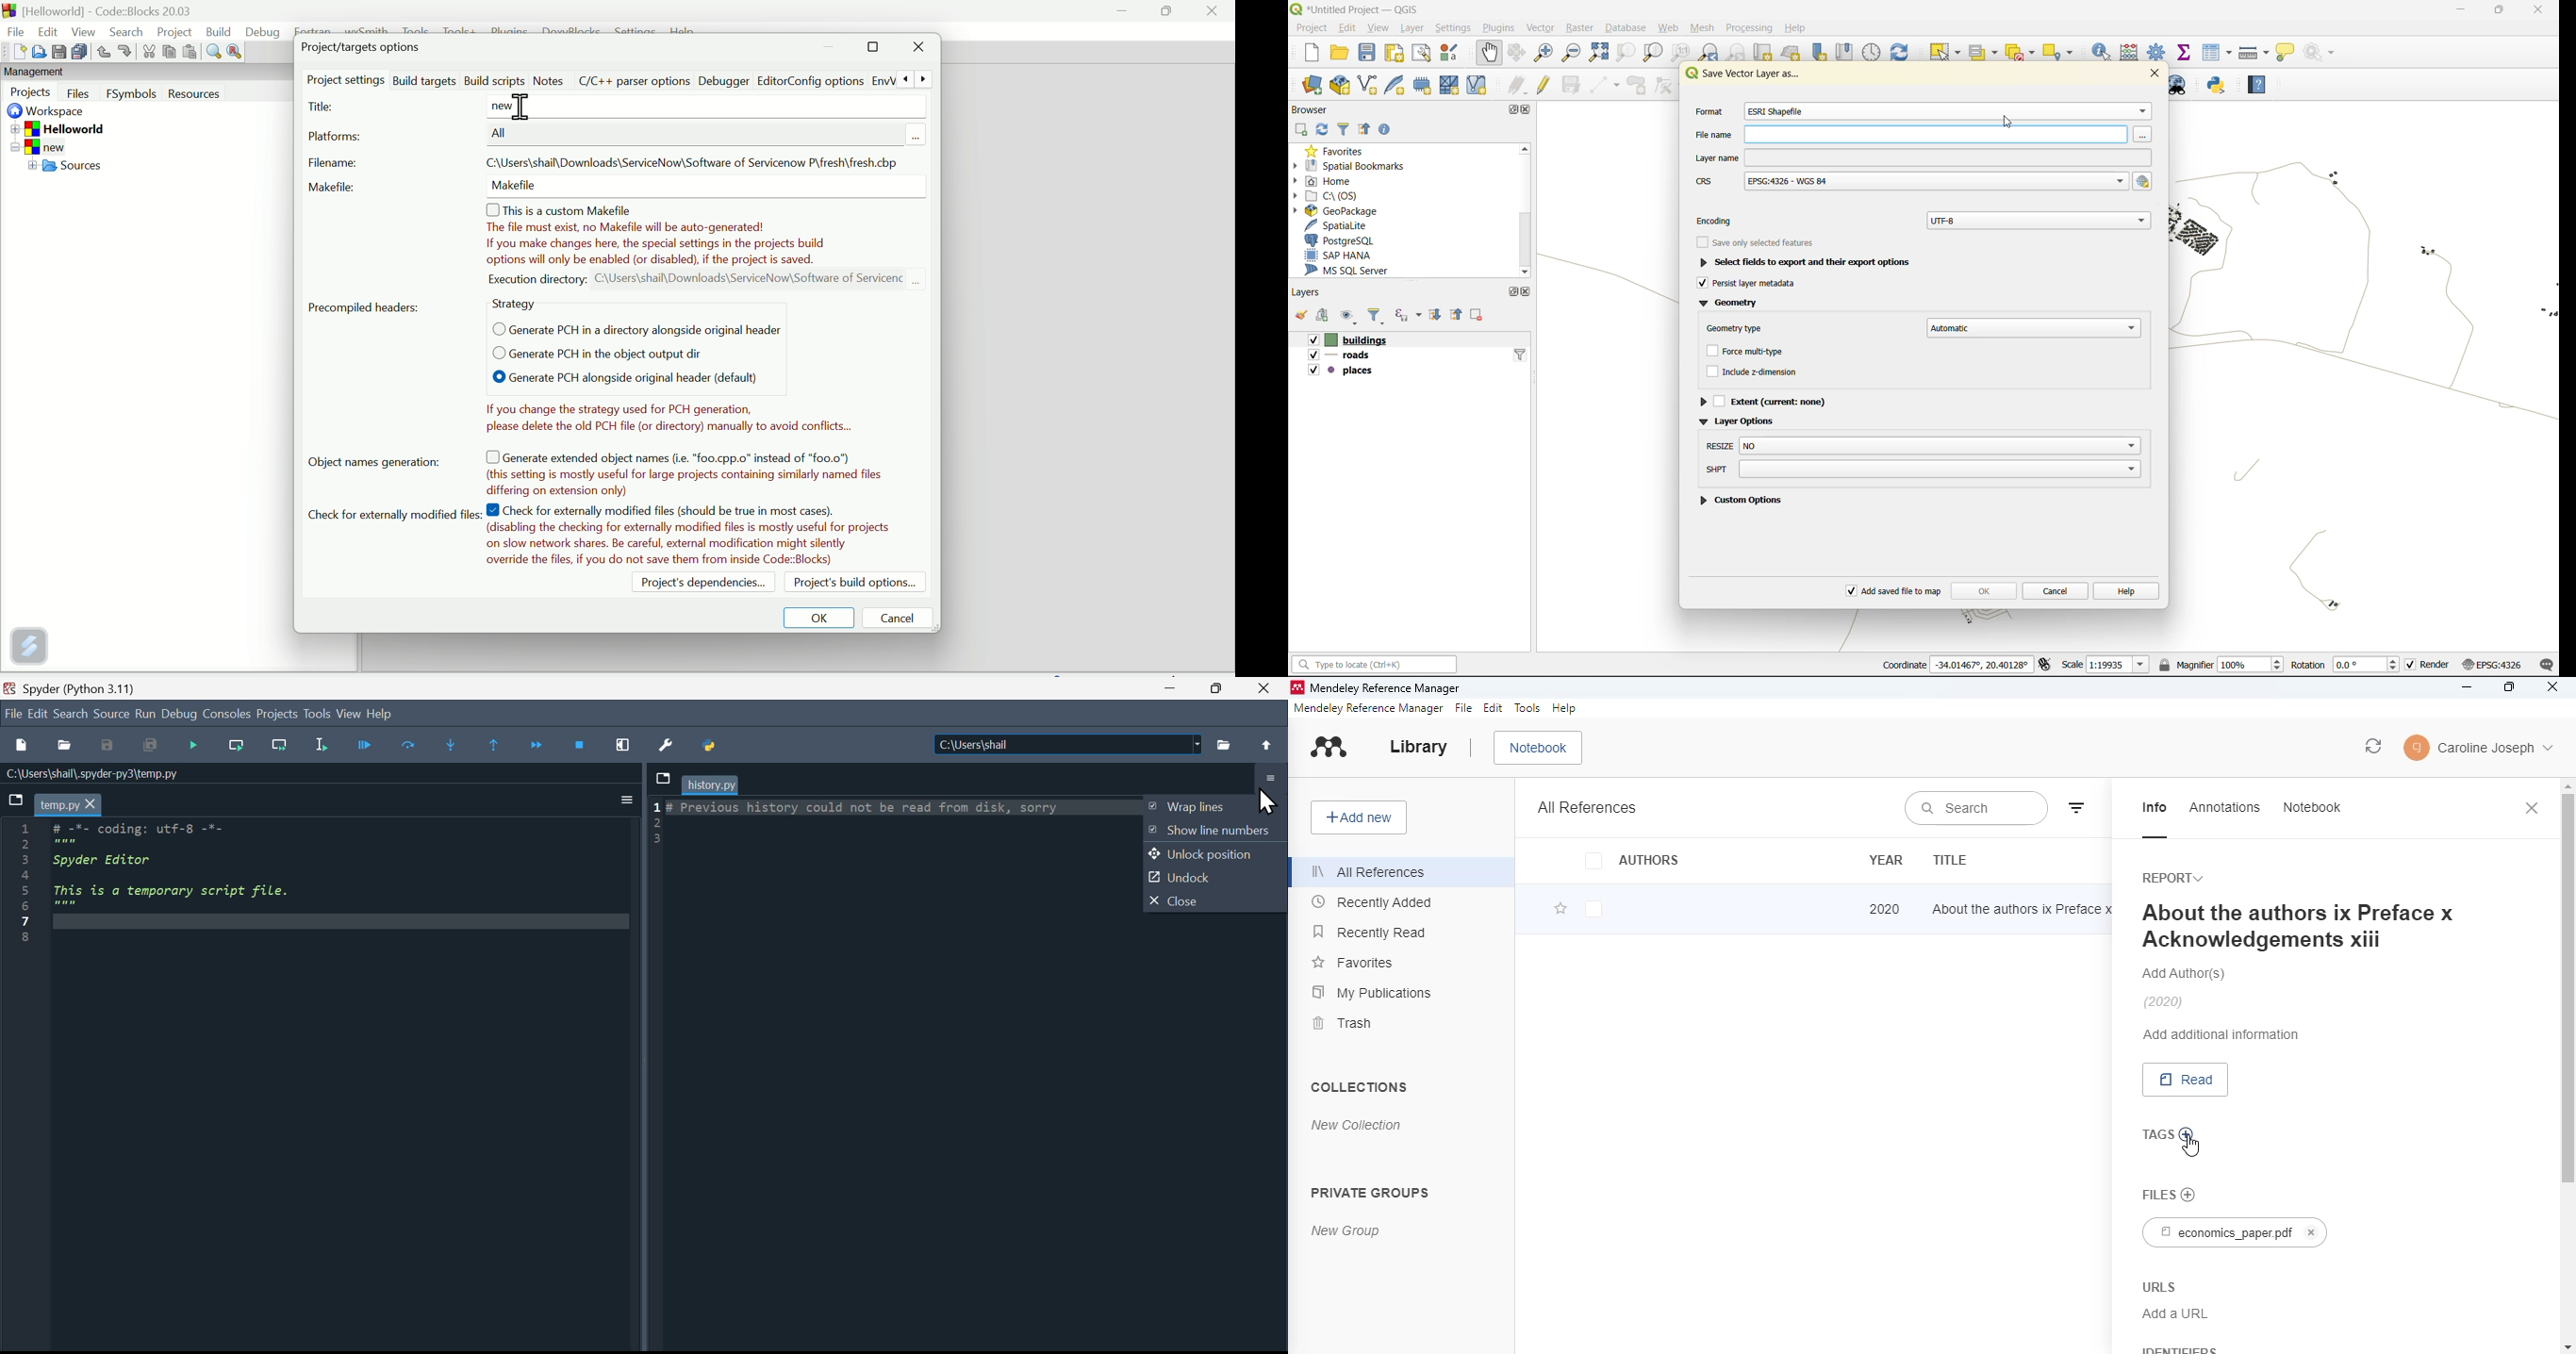 Image resolution: width=2576 pixels, height=1372 pixels. Describe the element at coordinates (1538, 748) in the screenshot. I see `notebook` at that location.